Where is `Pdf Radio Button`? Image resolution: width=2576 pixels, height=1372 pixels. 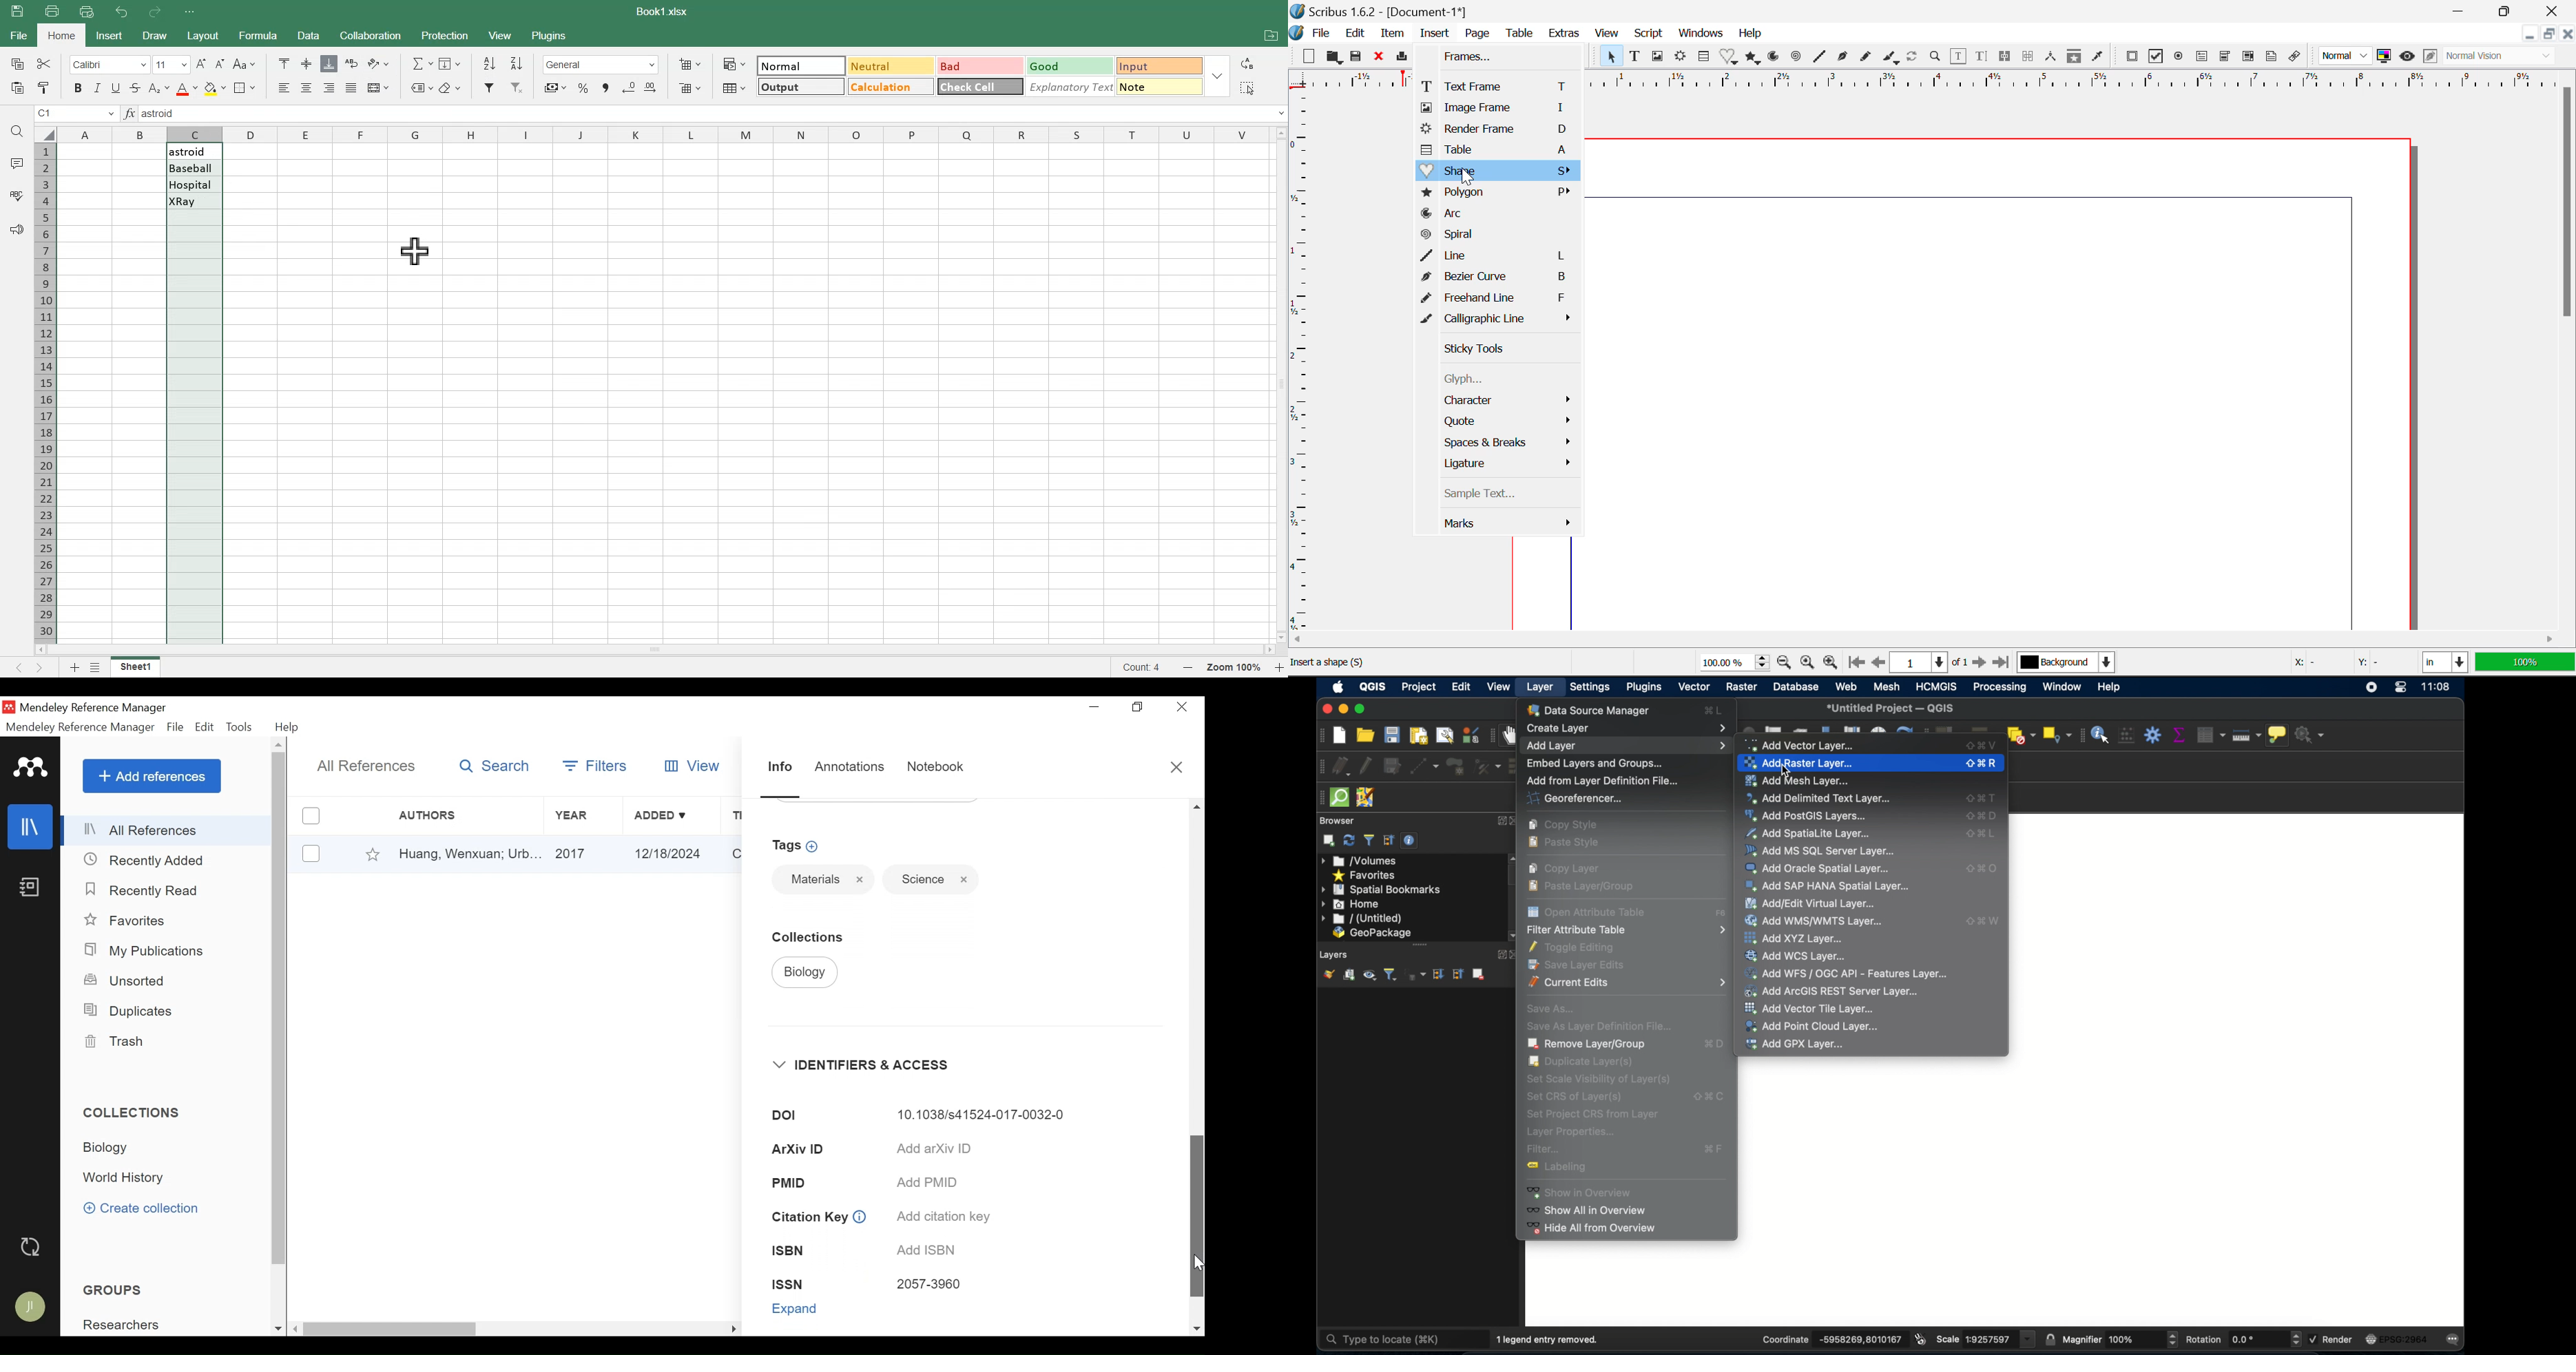 Pdf Radio Button is located at coordinates (2180, 58).